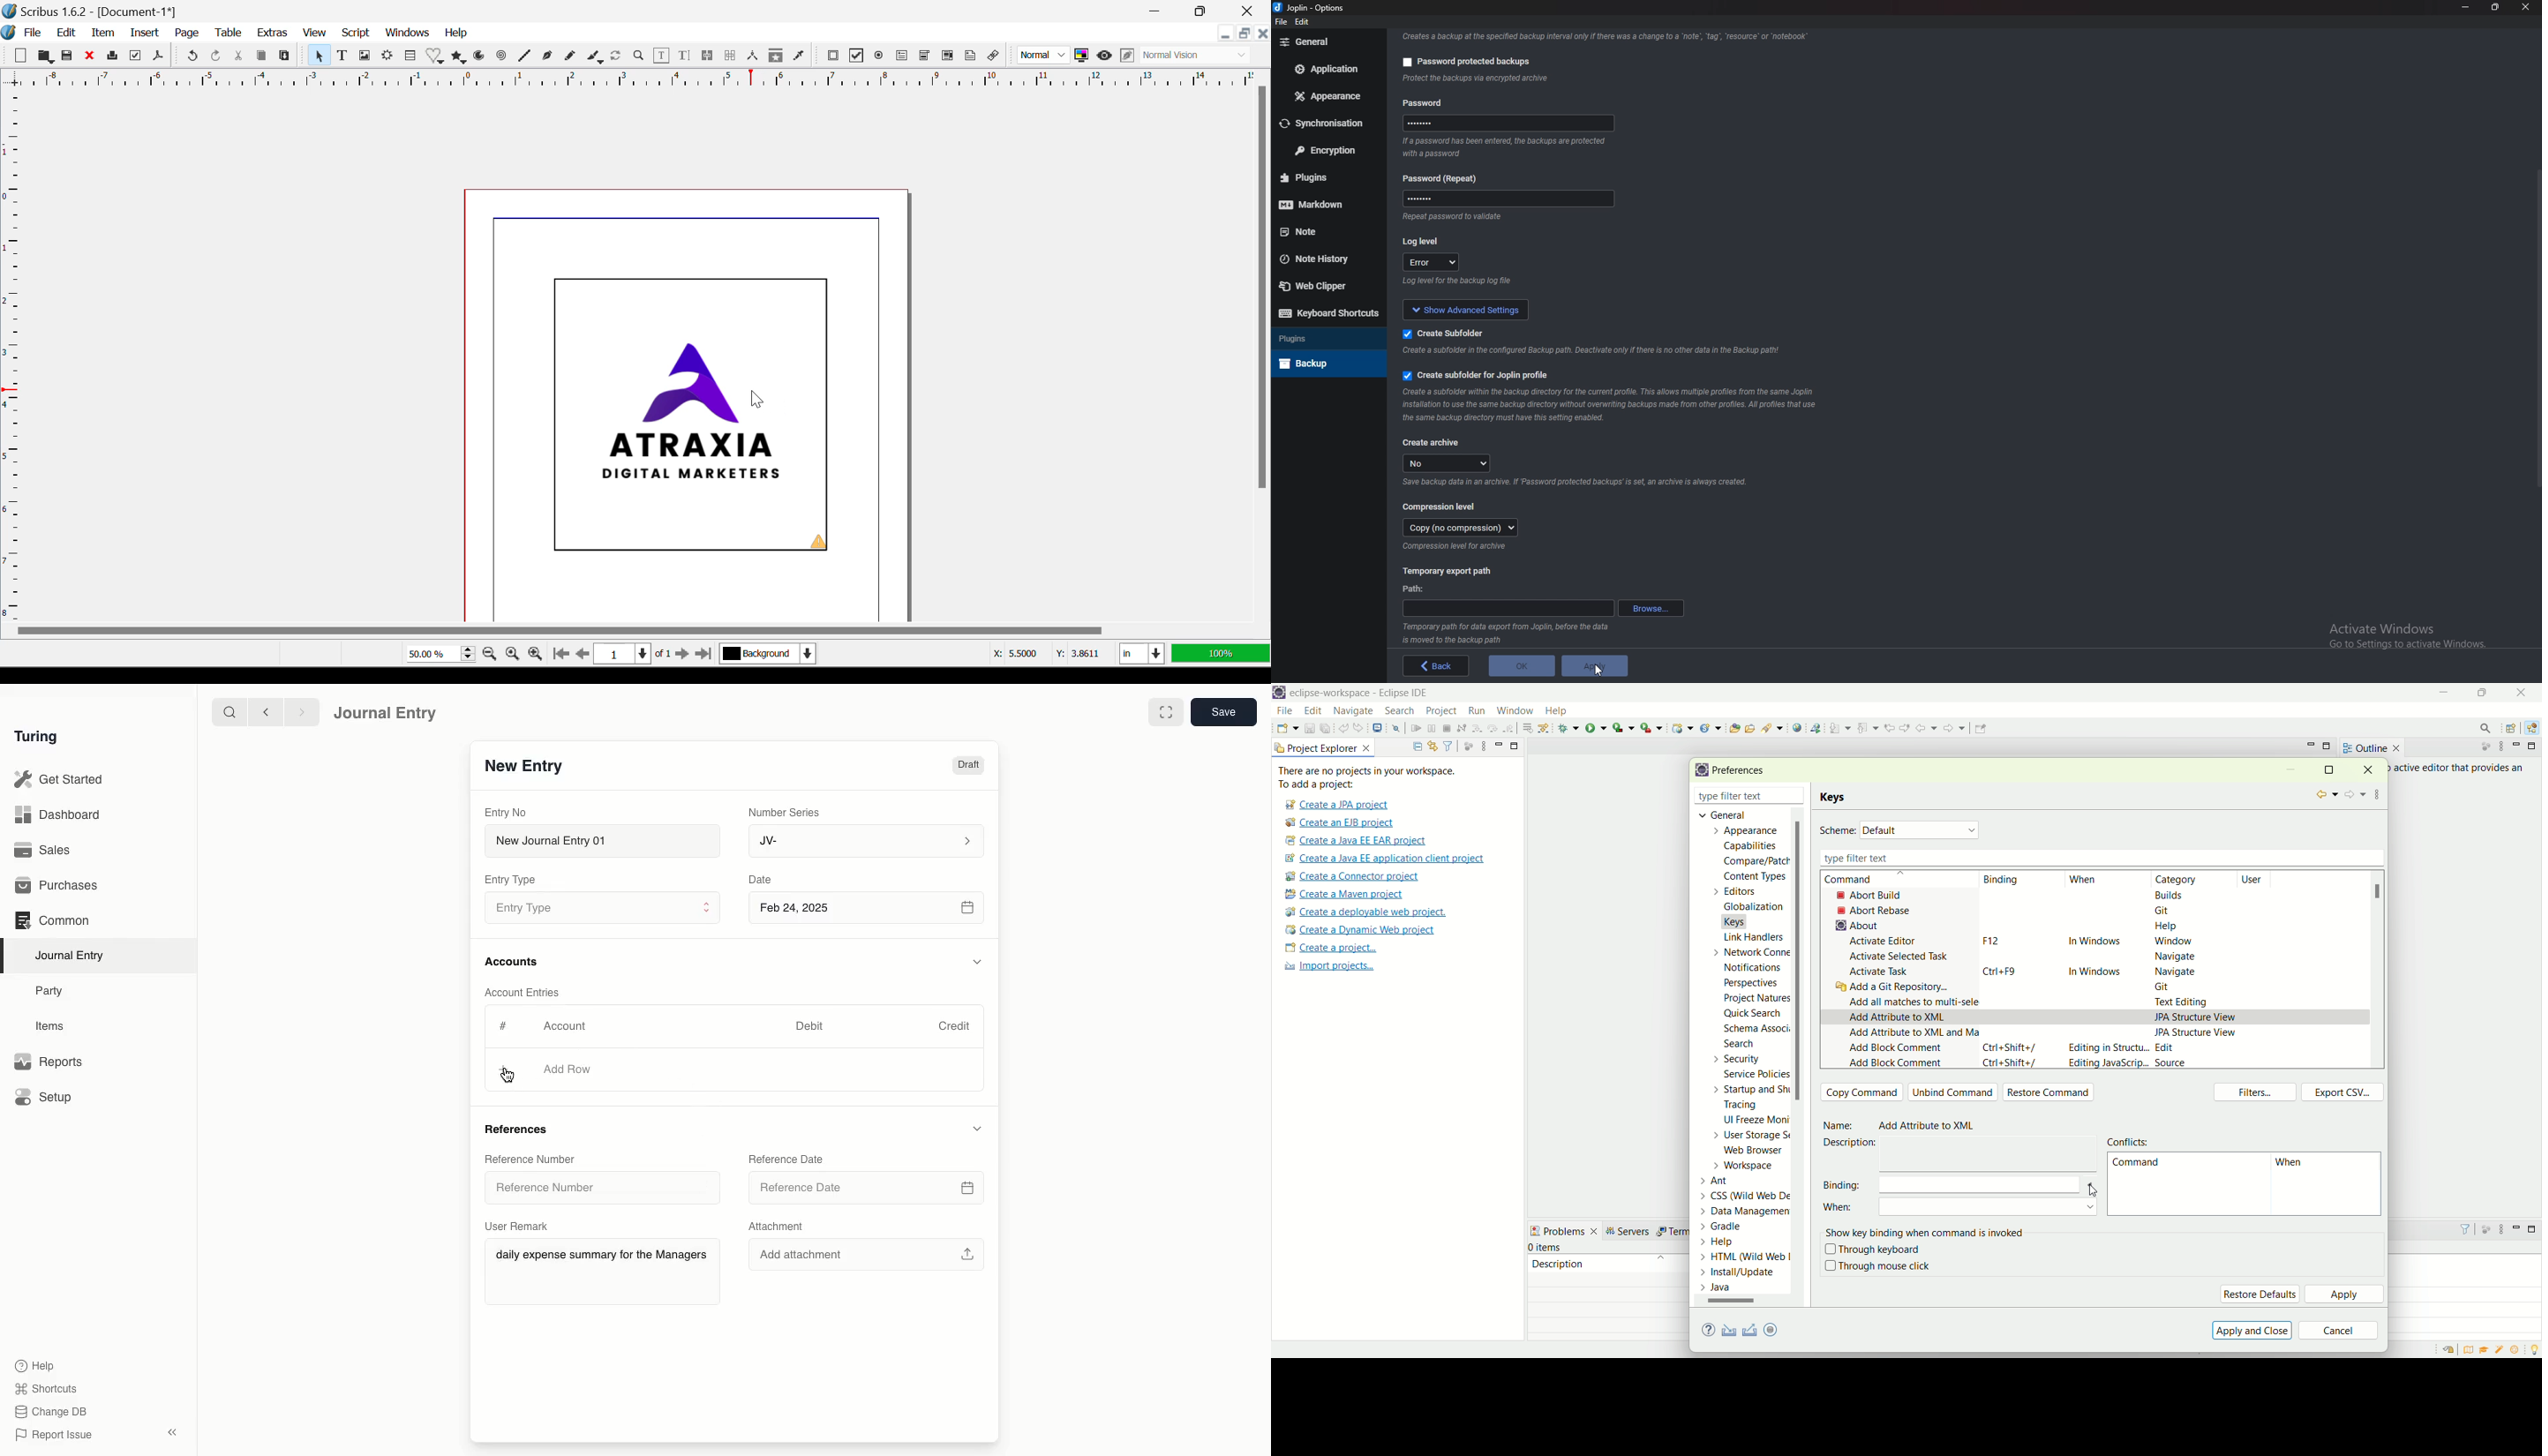 Image resolution: width=2548 pixels, height=1456 pixels. What do you see at coordinates (44, 1096) in the screenshot?
I see `Setup` at bounding box center [44, 1096].